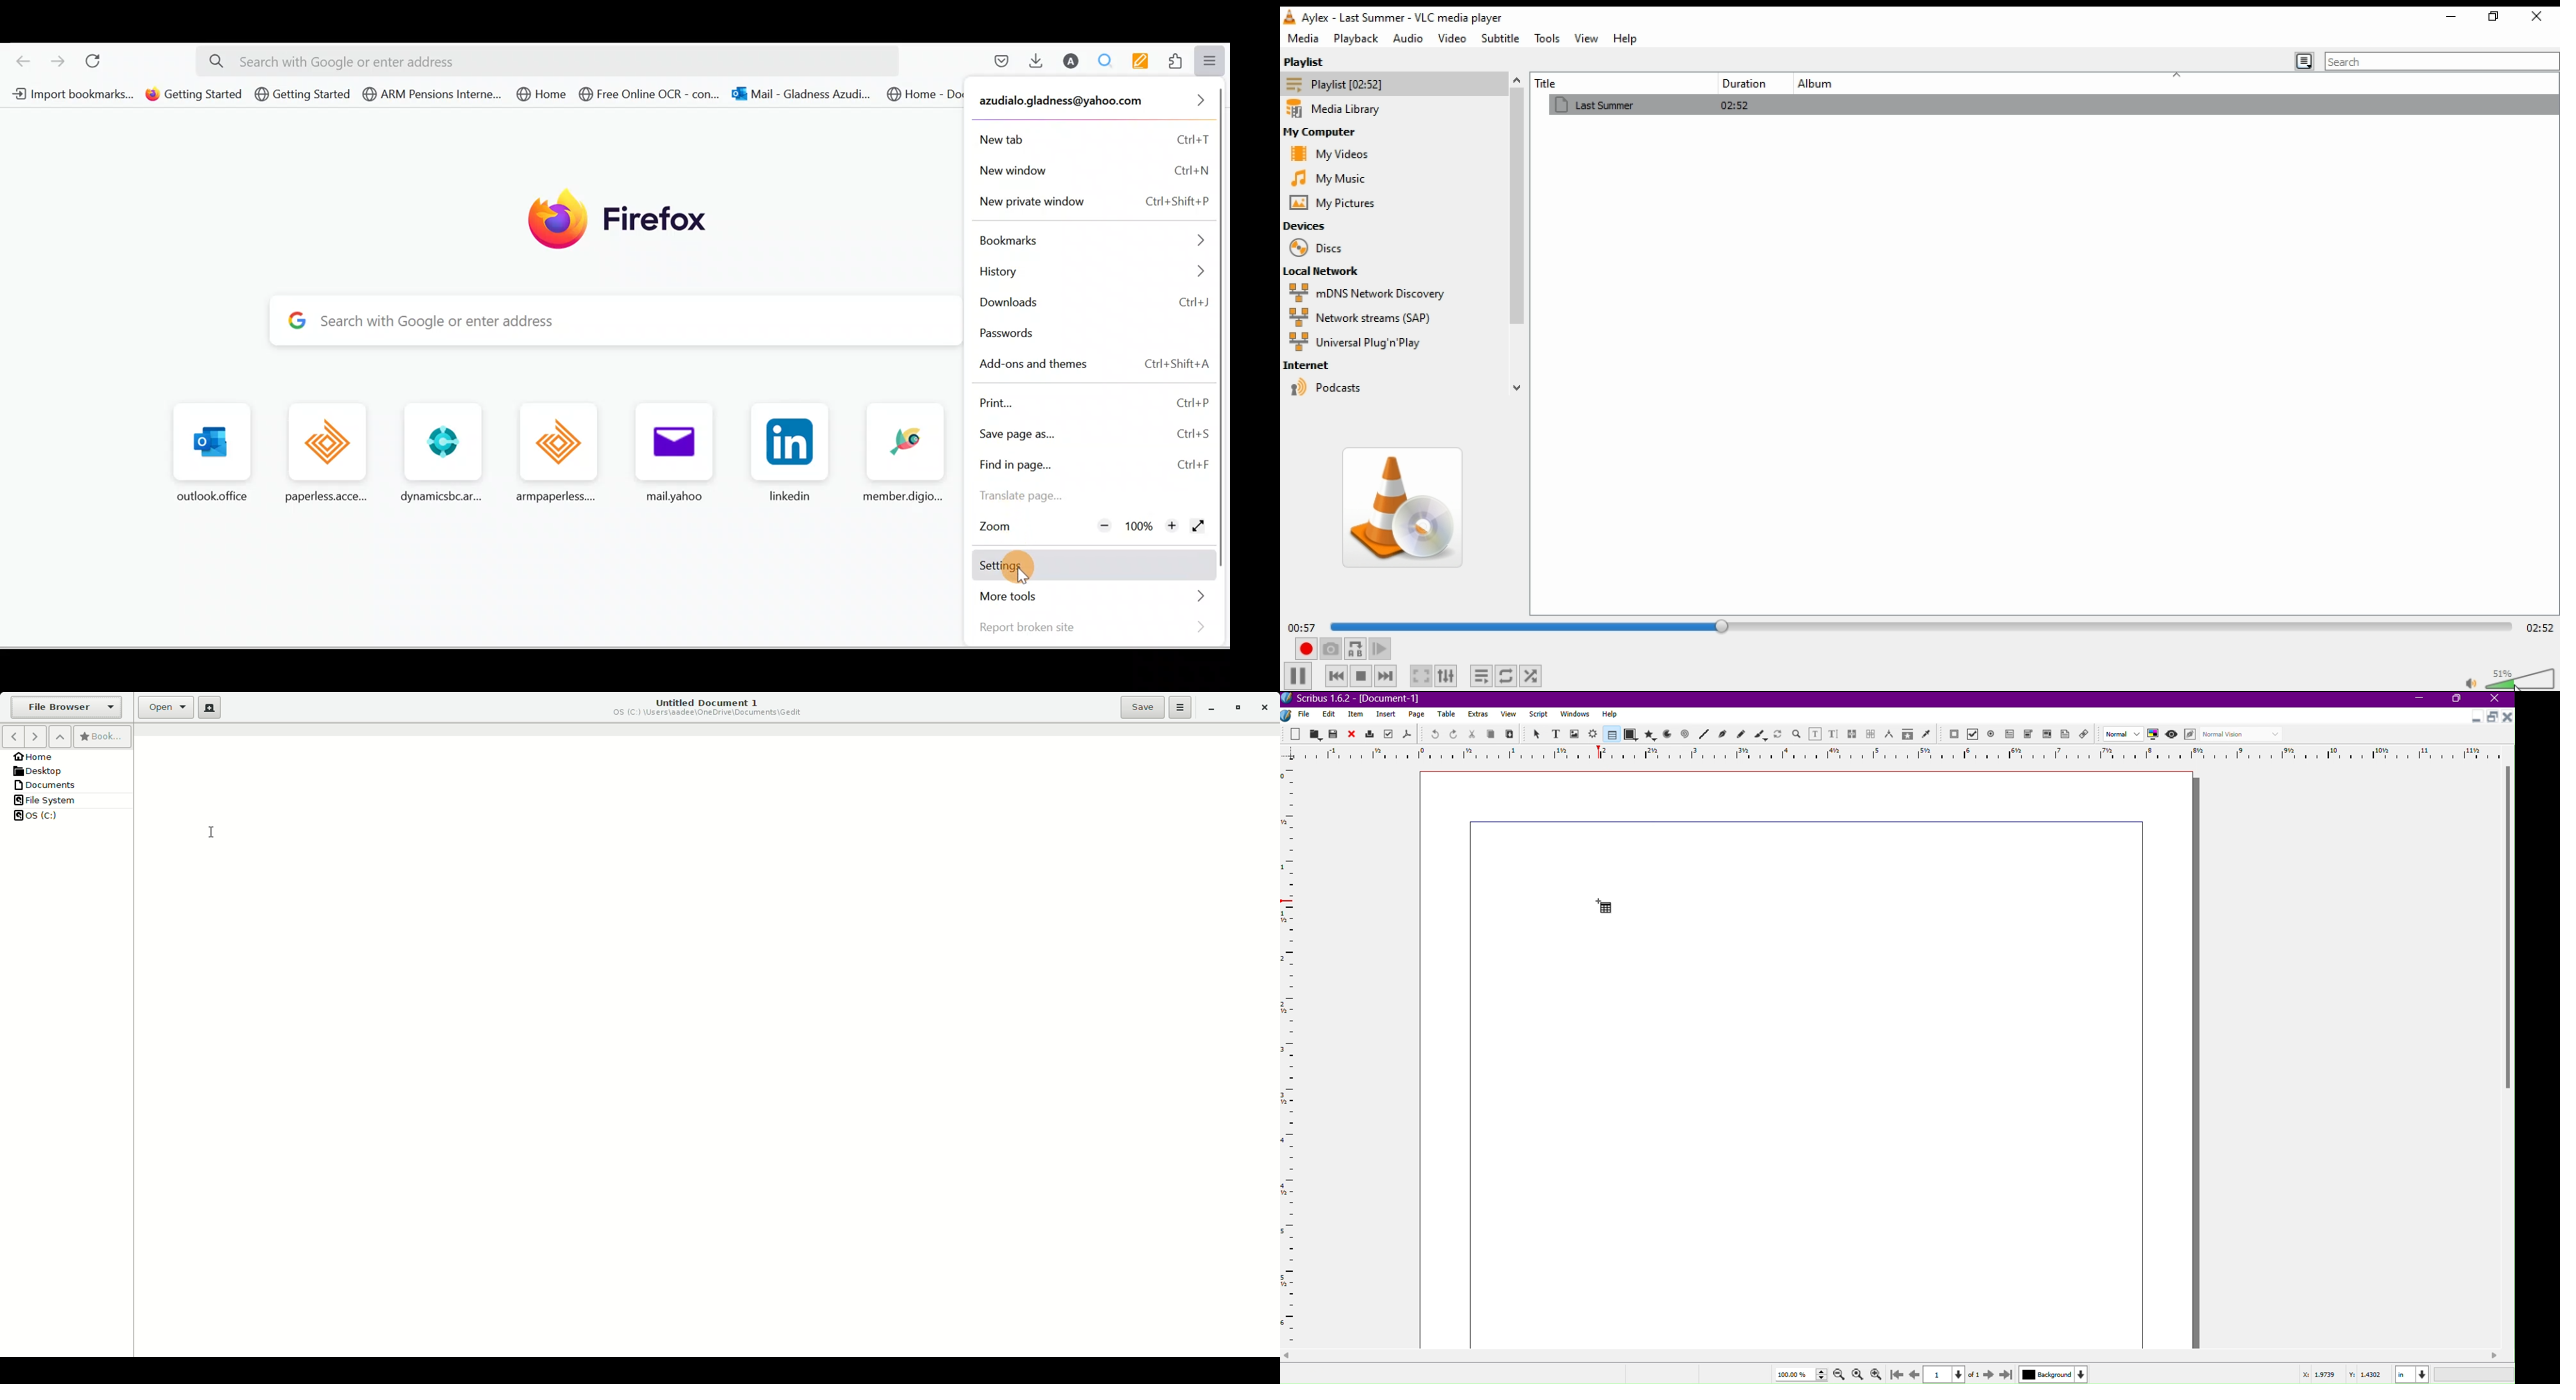 This screenshot has width=2576, height=1400. I want to click on PDF Radio Button, so click(1994, 734).